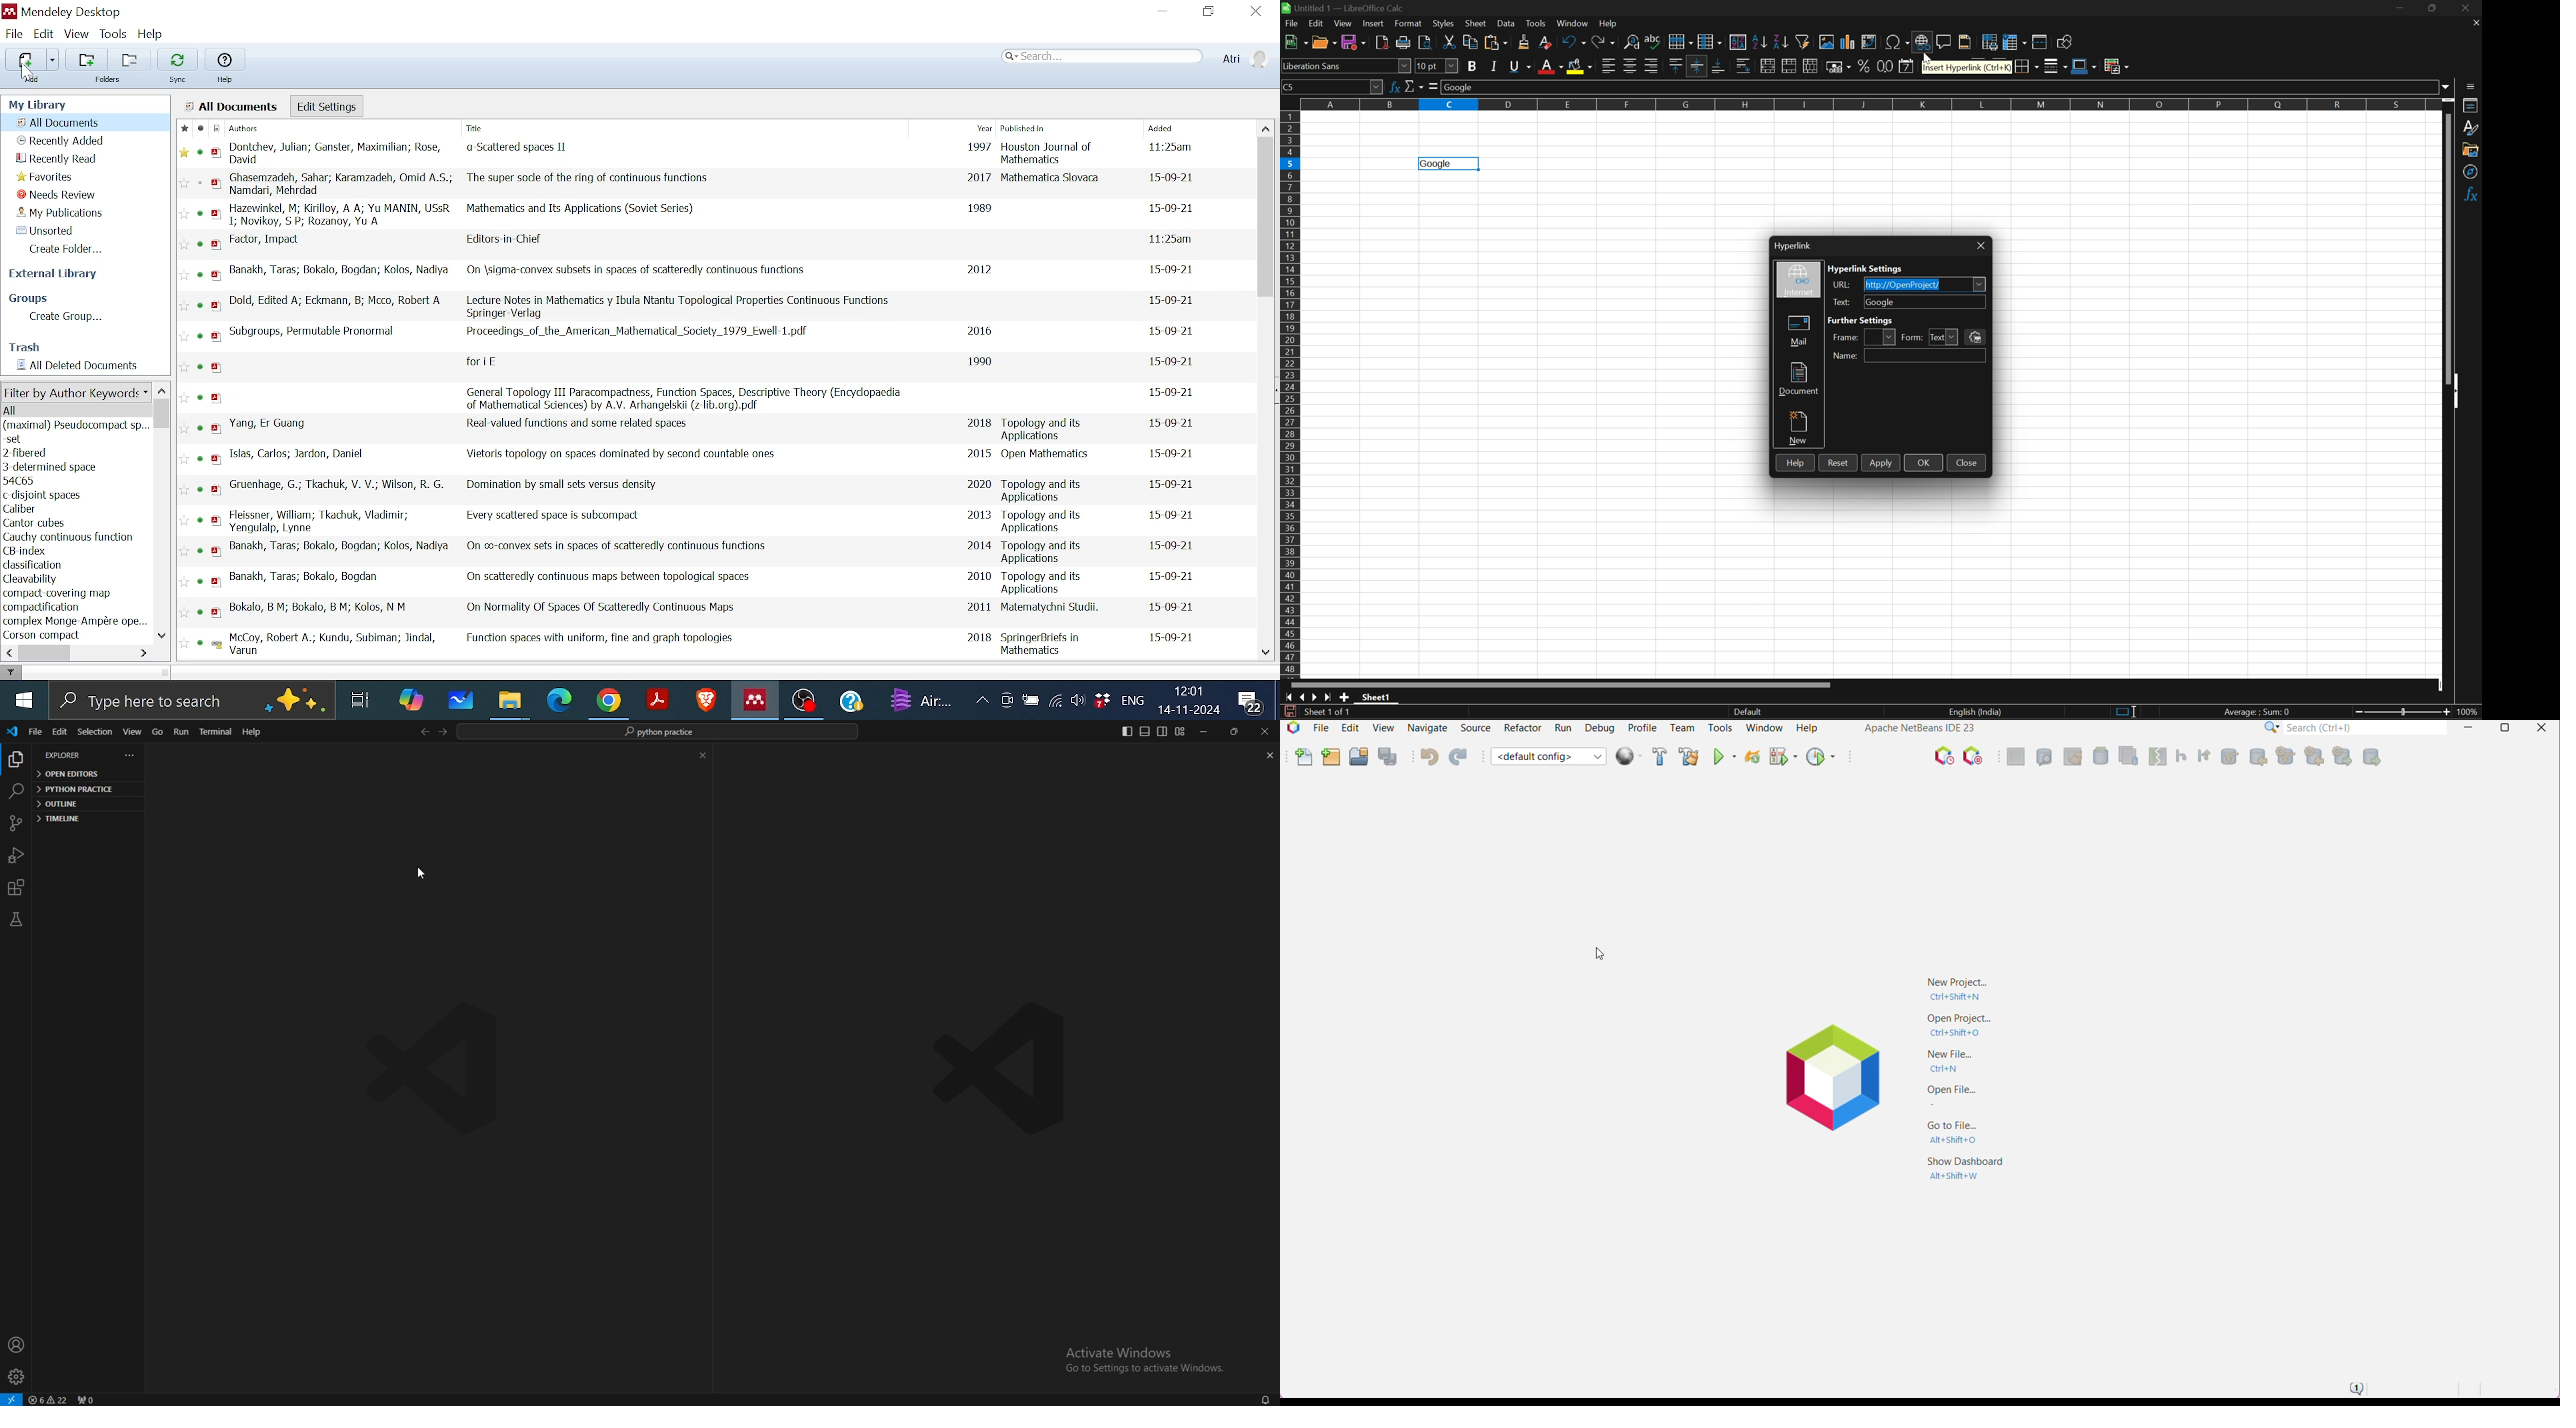 The image size is (2576, 1428). What do you see at coordinates (2366, 727) in the screenshot?
I see `Search` at bounding box center [2366, 727].